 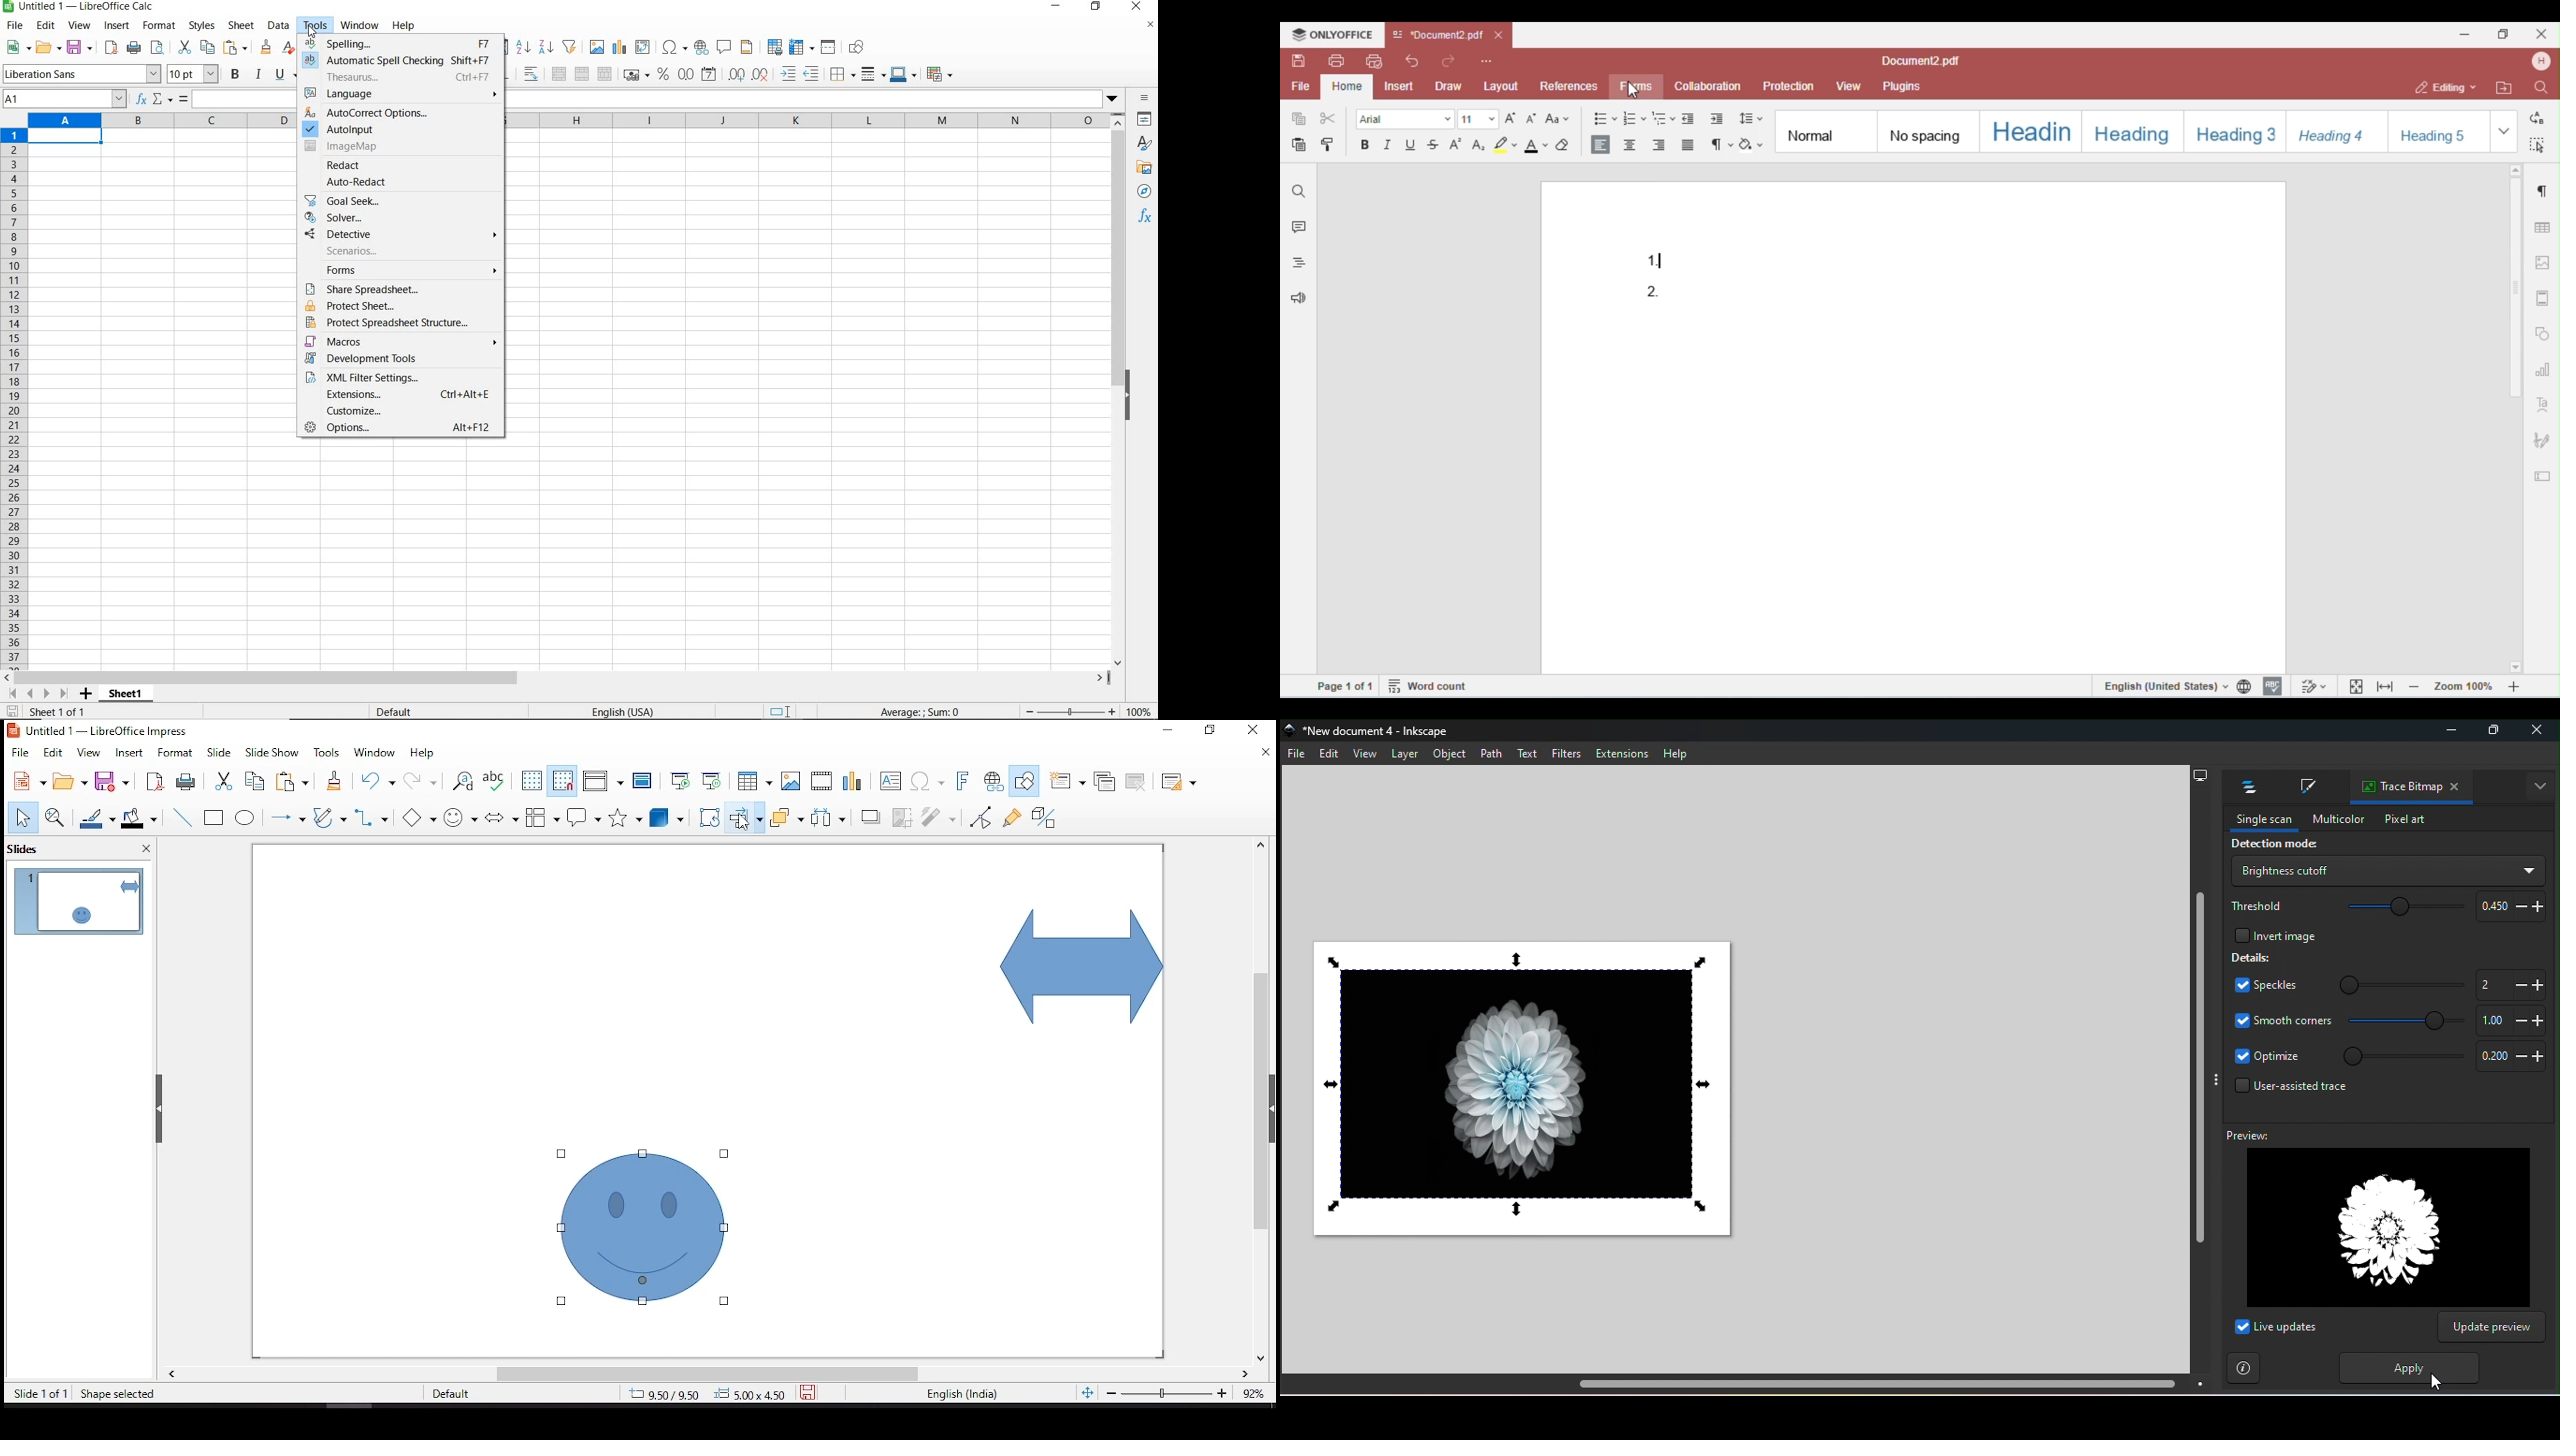 What do you see at coordinates (1075, 713) in the screenshot?
I see `zoom slider` at bounding box center [1075, 713].